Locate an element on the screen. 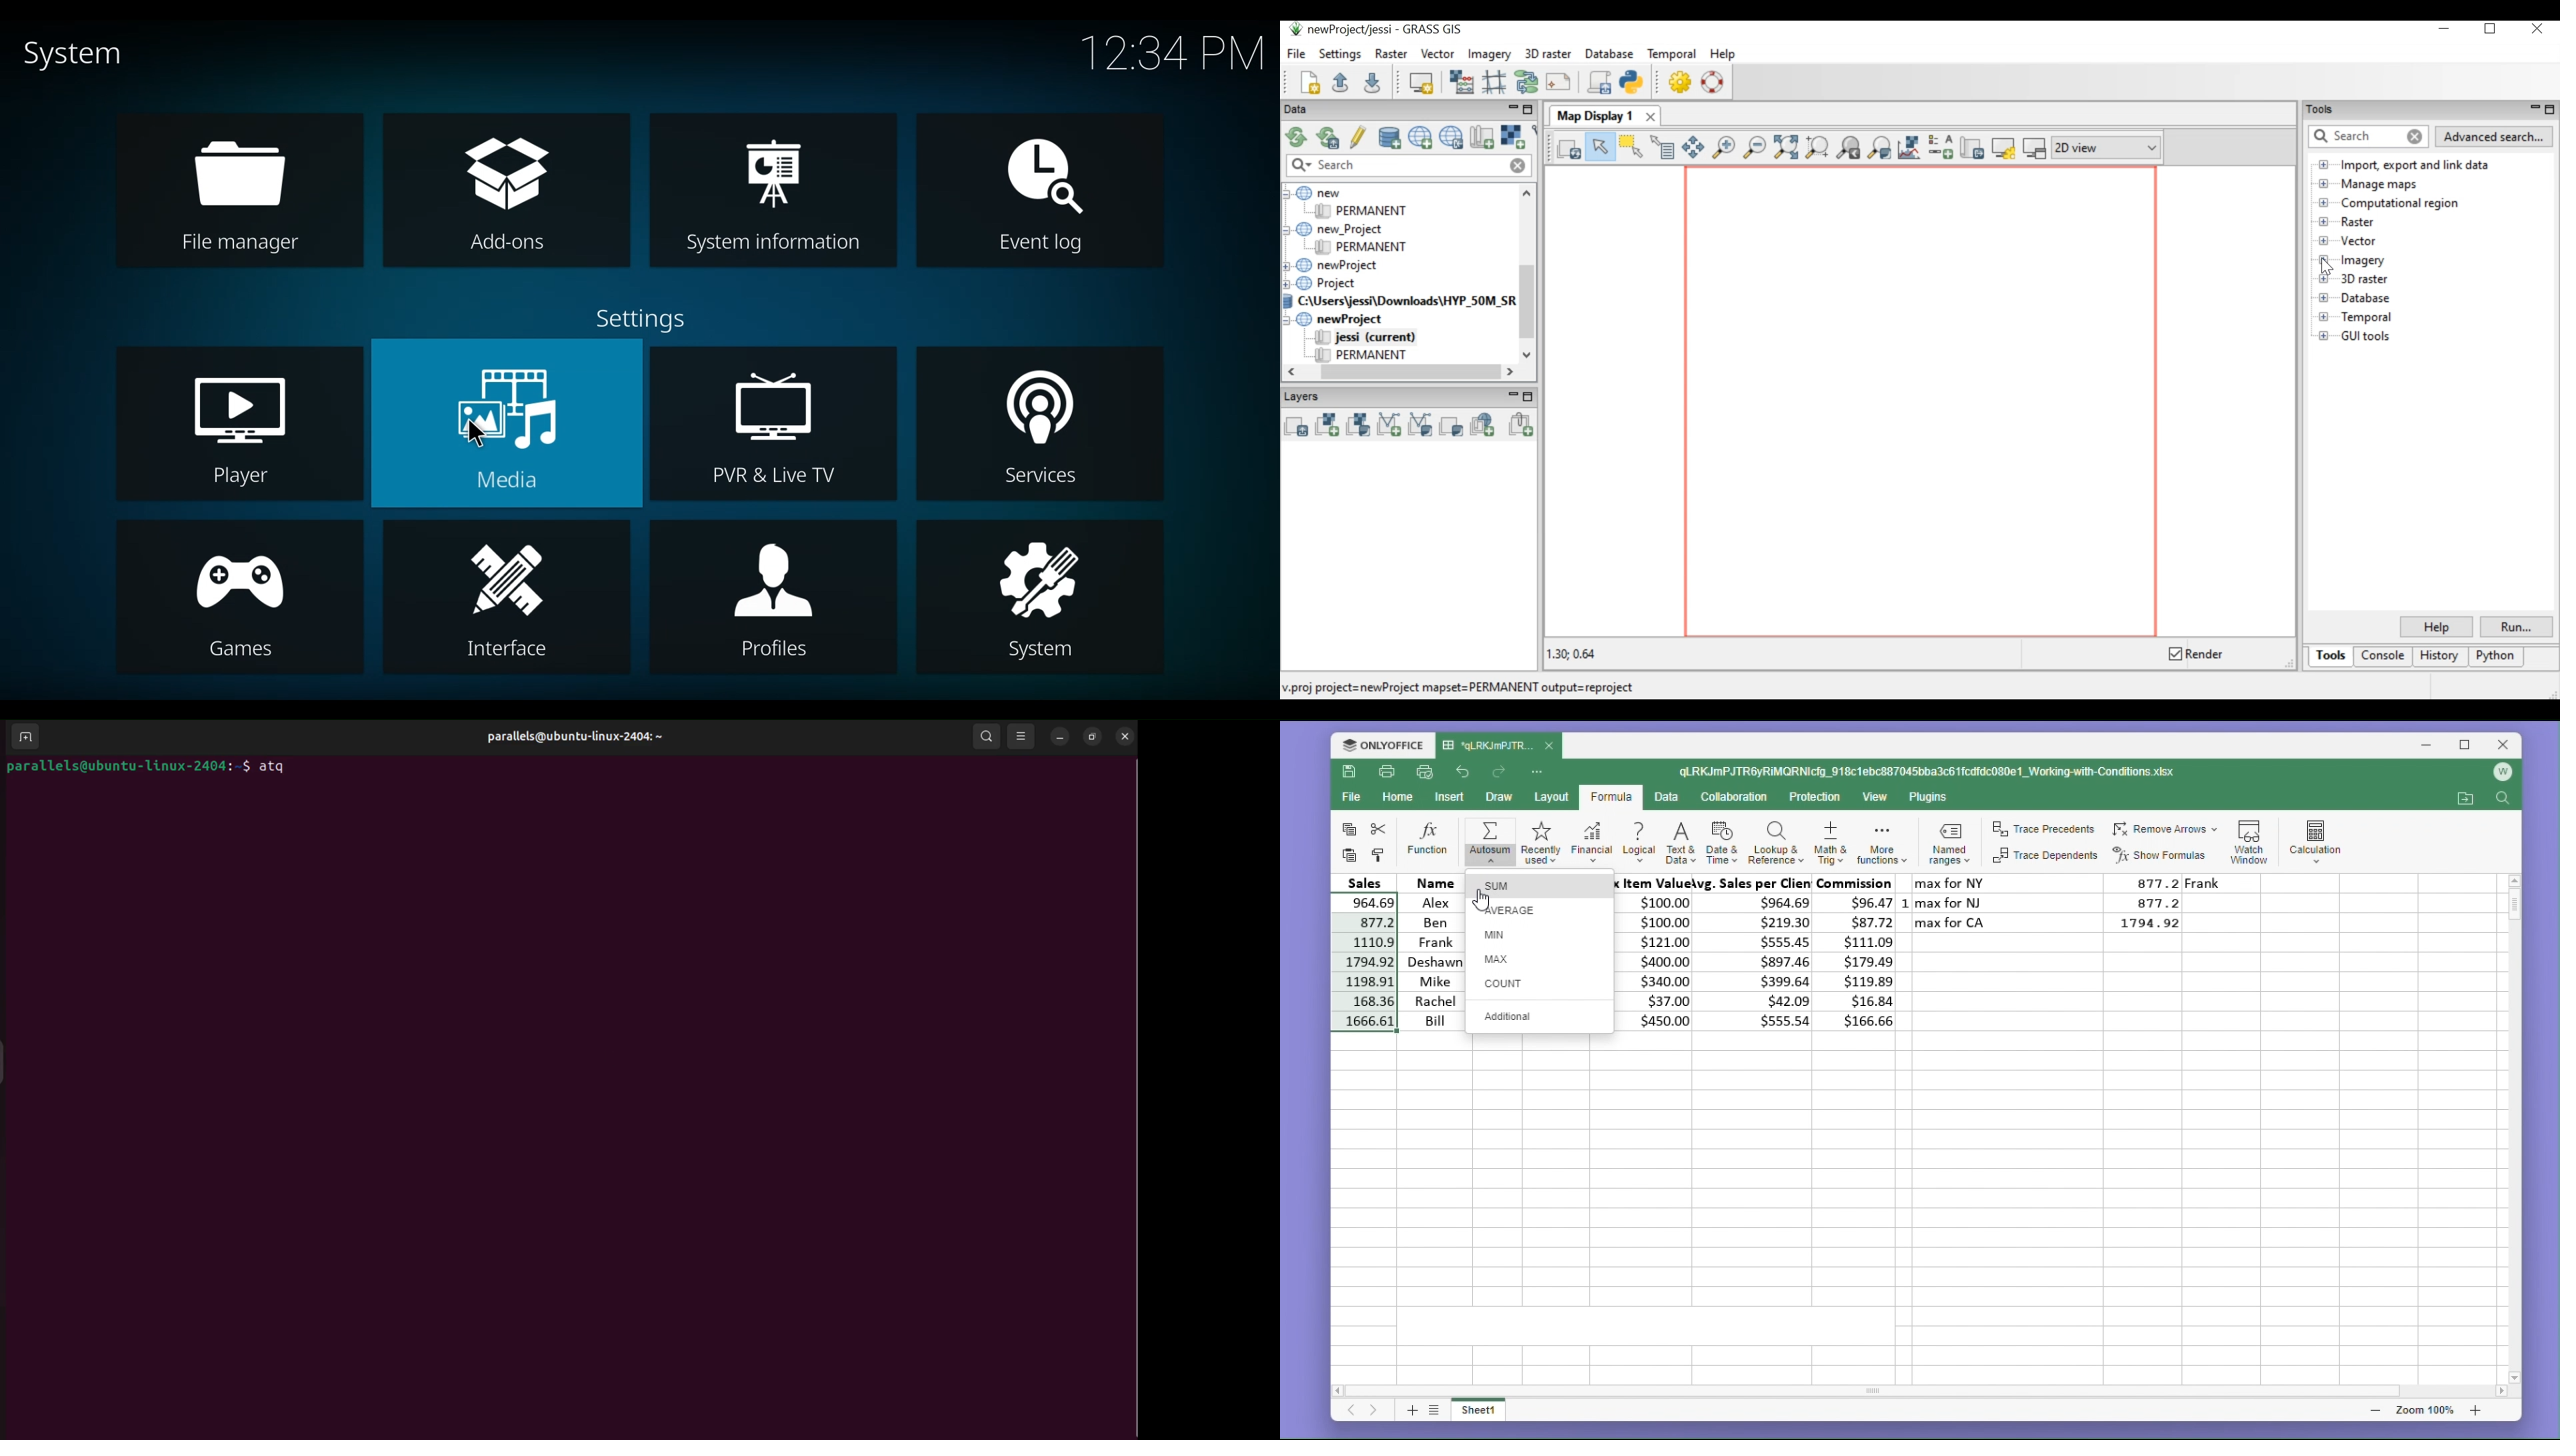 The height and width of the screenshot is (1456, 2576). Run is located at coordinates (2515, 626).